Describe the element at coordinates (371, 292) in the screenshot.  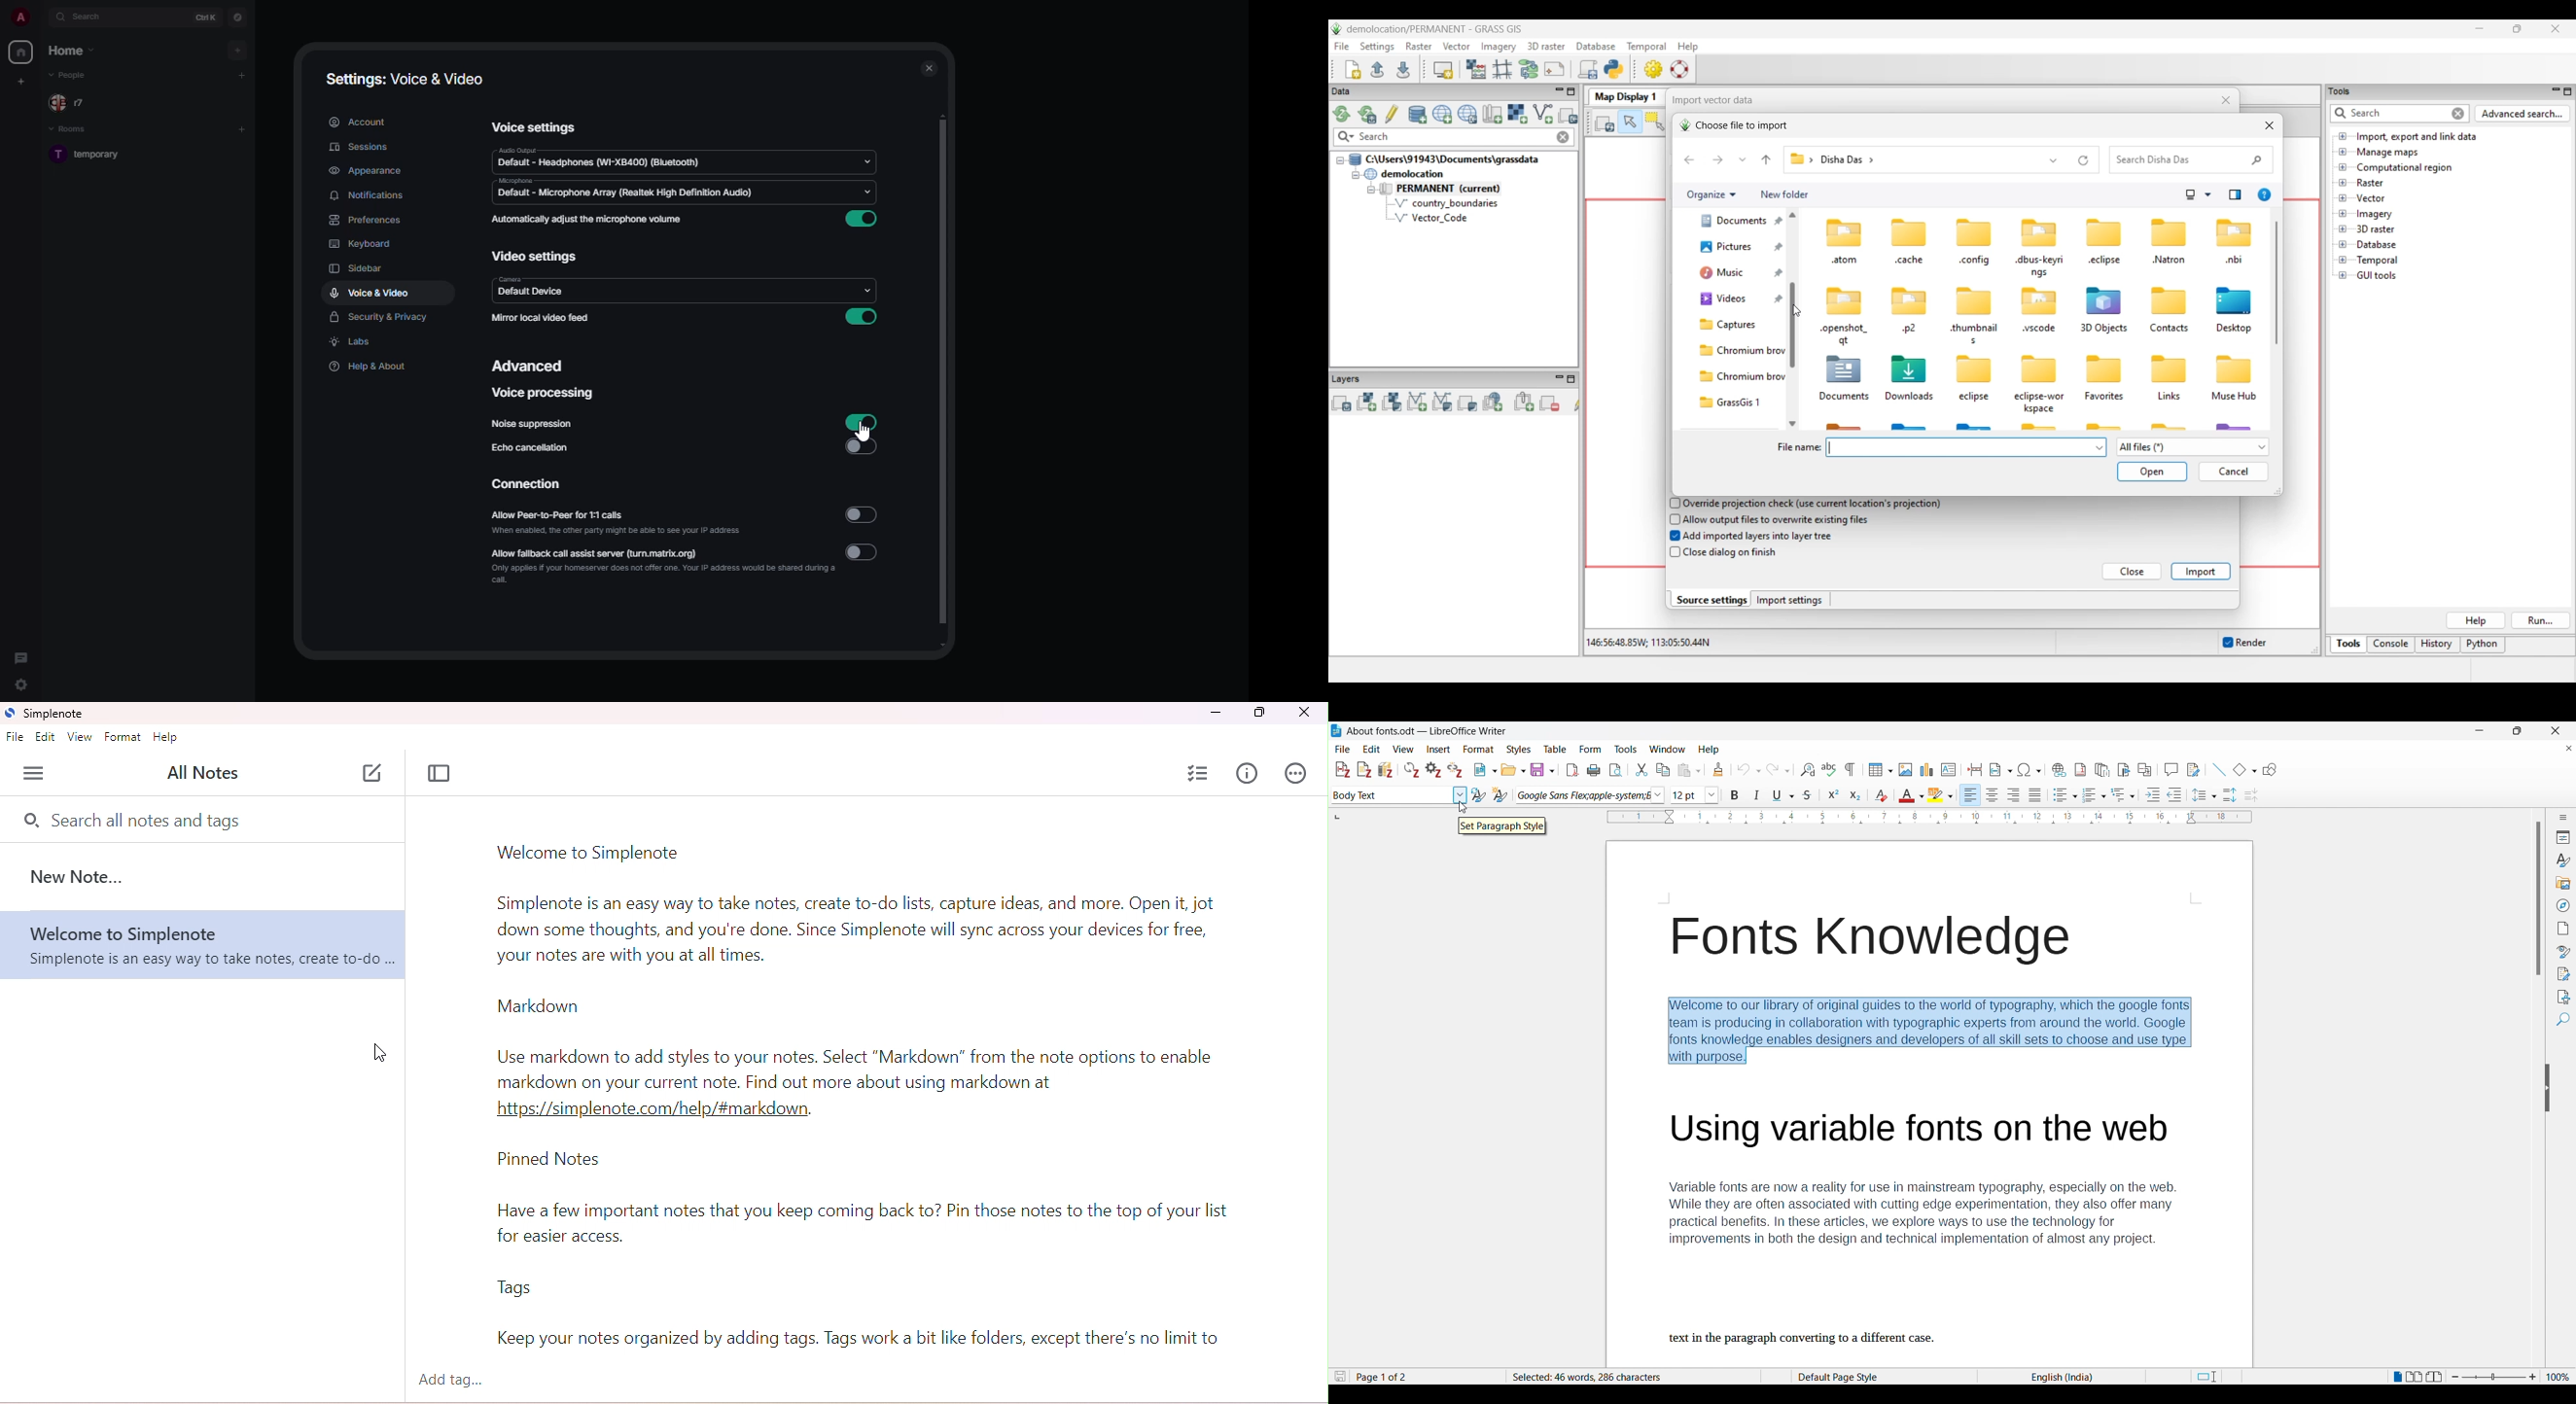
I see `voice & video` at that location.